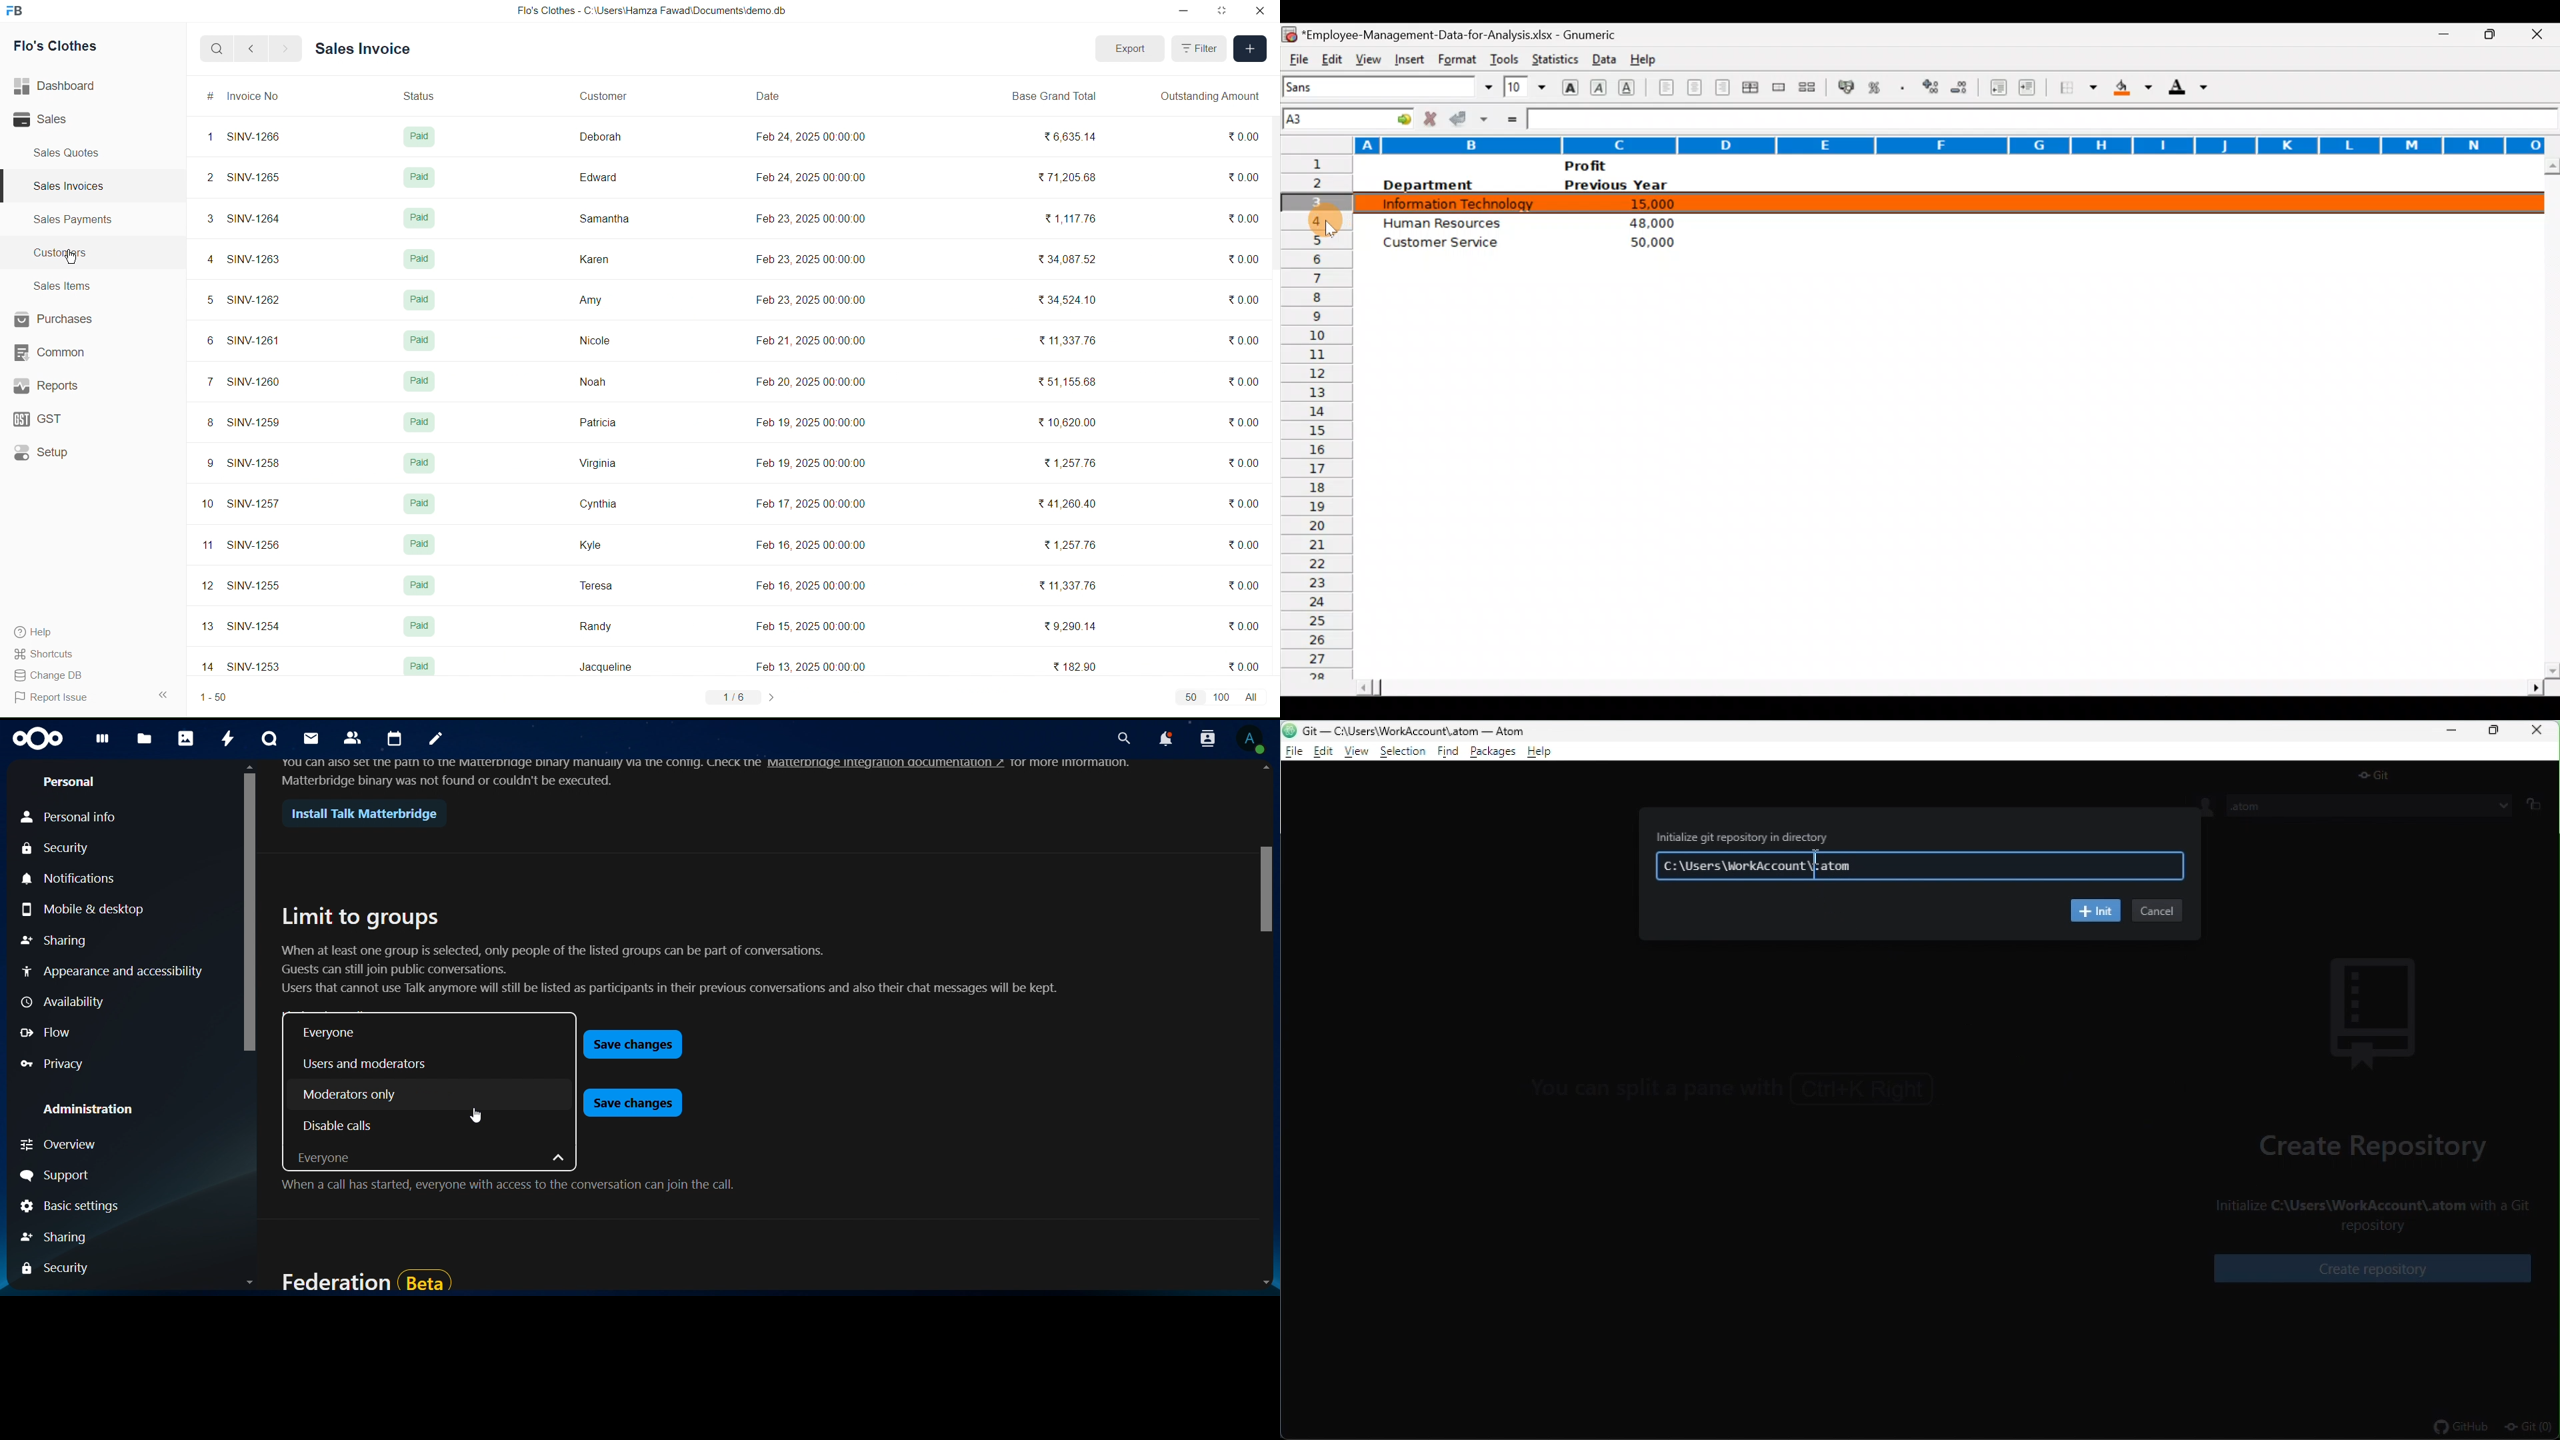 The width and height of the screenshot is (2576, 1456). What do you see at coordinates (1073, 667) in the screenshot?
I see `182.90` at bounding box center [1073, 667].